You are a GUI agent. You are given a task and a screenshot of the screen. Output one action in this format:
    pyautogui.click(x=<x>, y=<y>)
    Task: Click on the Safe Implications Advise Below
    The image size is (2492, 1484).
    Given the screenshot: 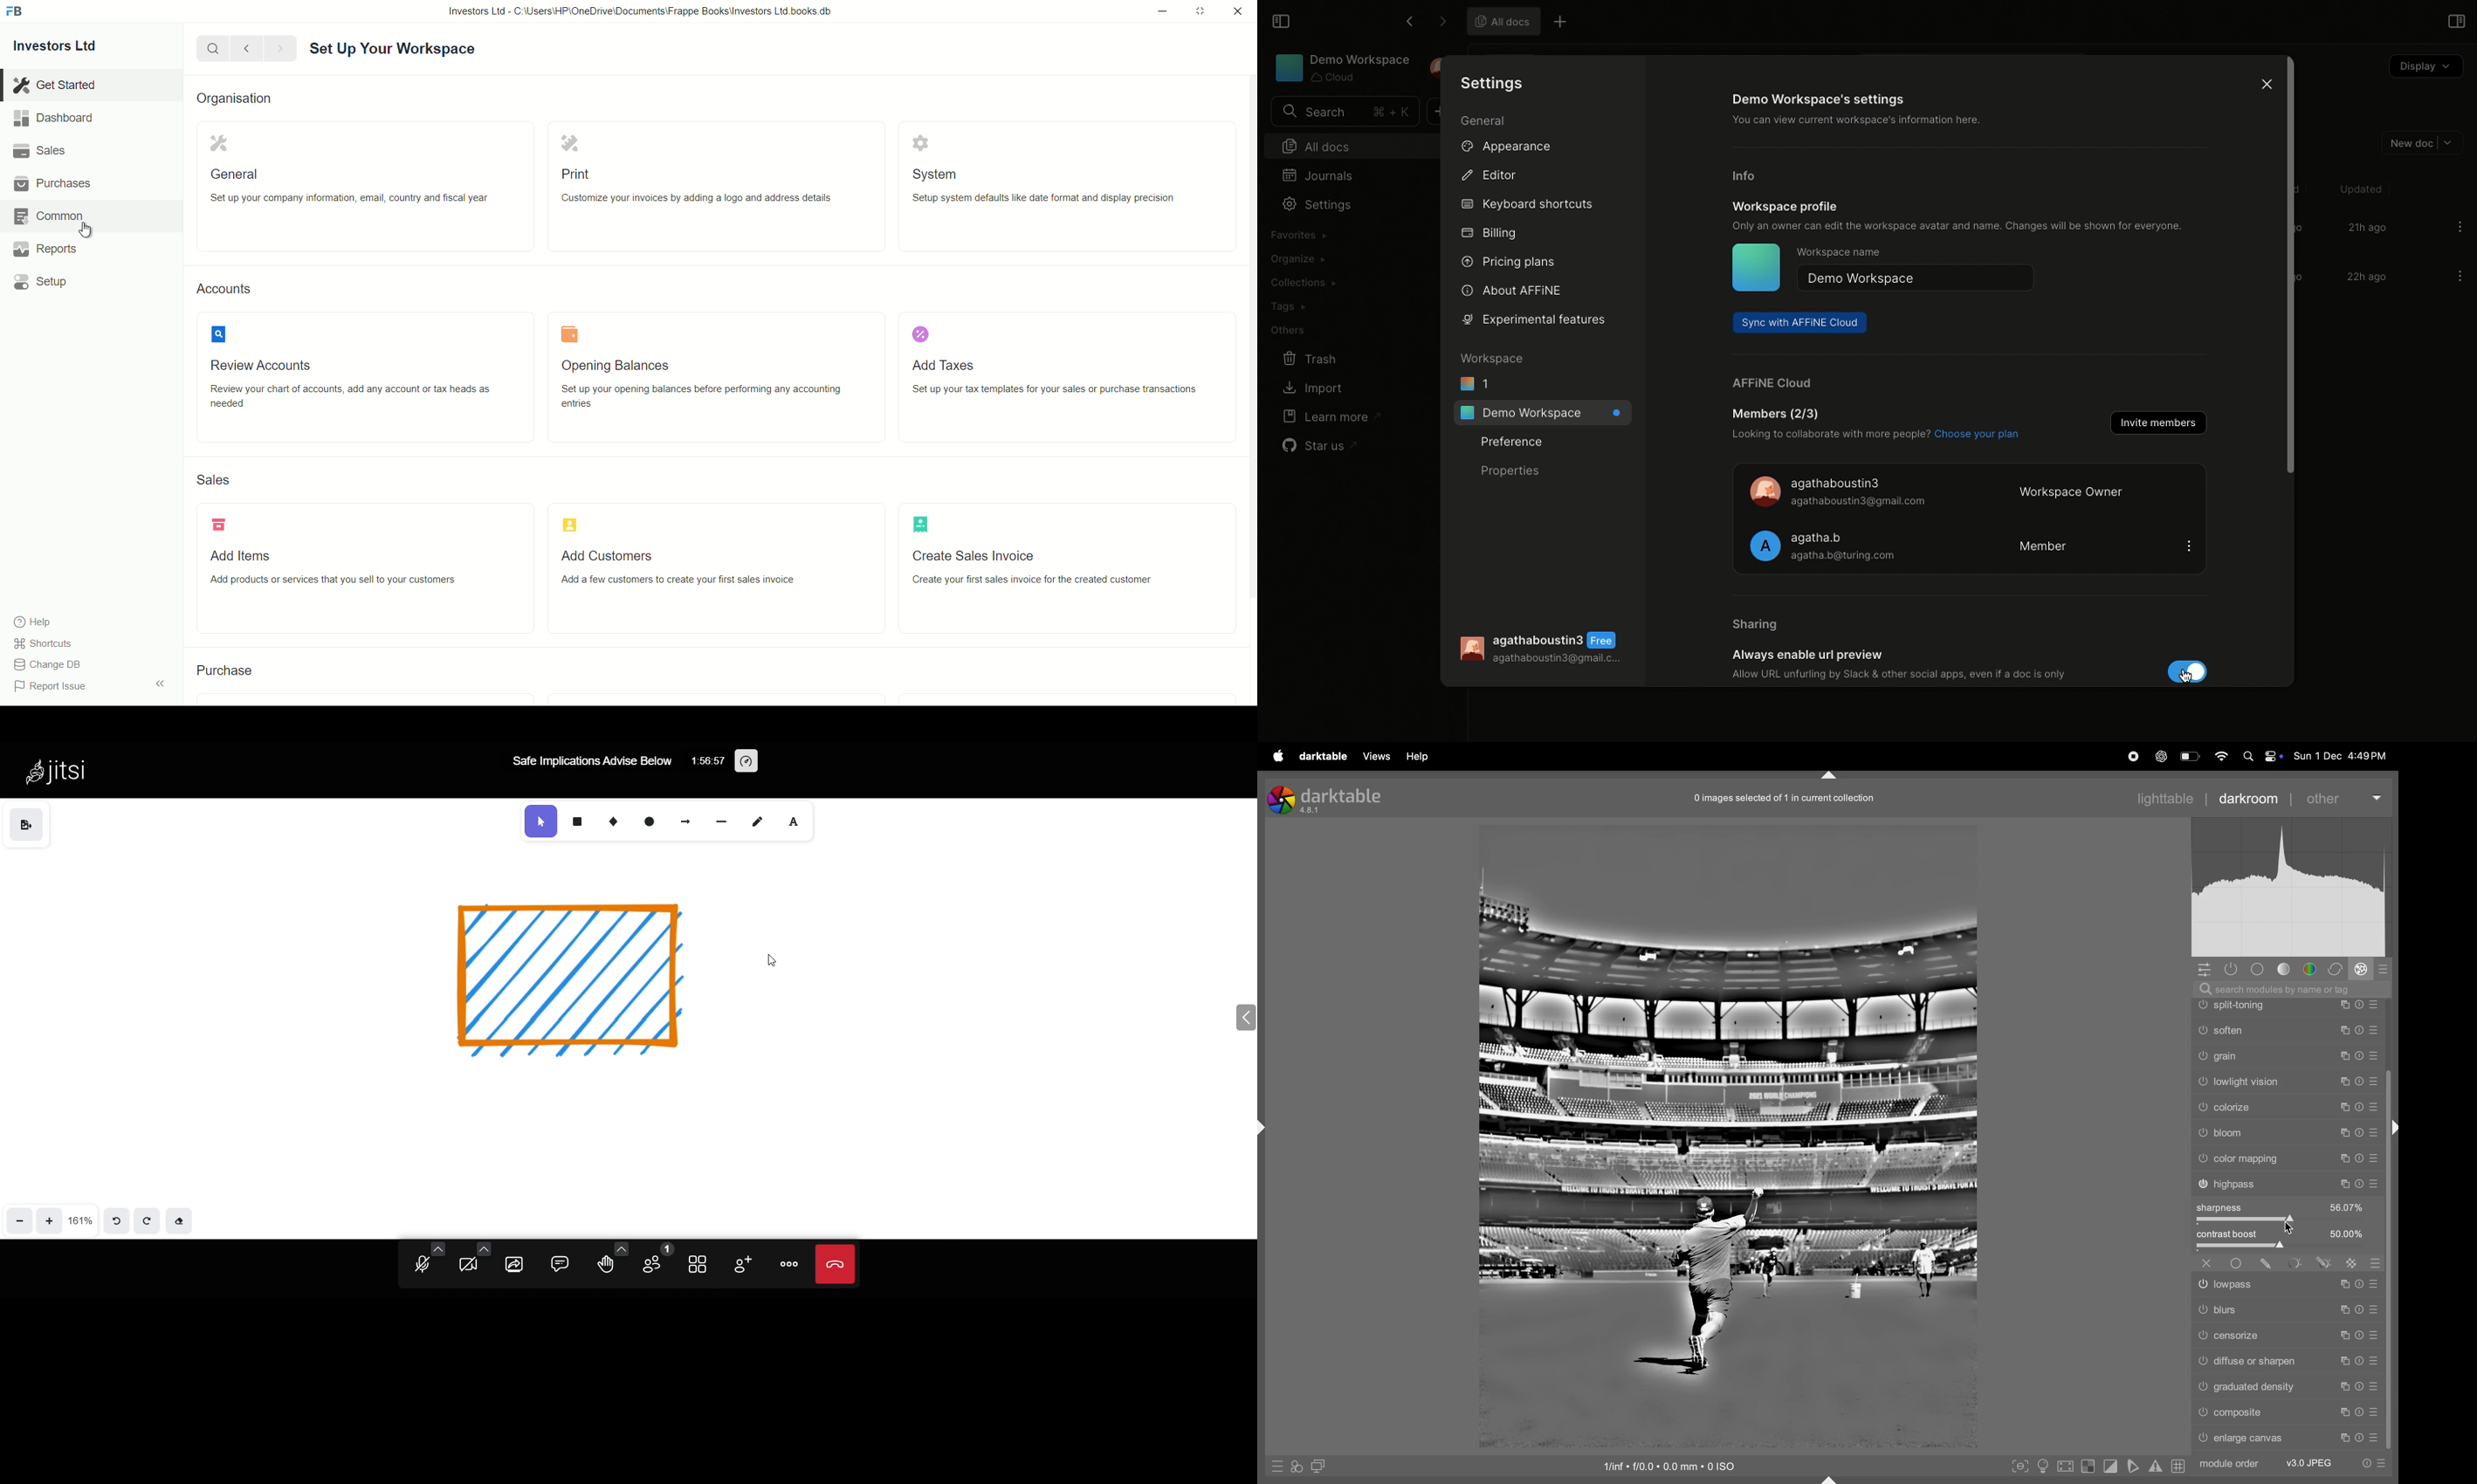 What is the action you would take?
    pyautogui.click(x=589, y=763)
    